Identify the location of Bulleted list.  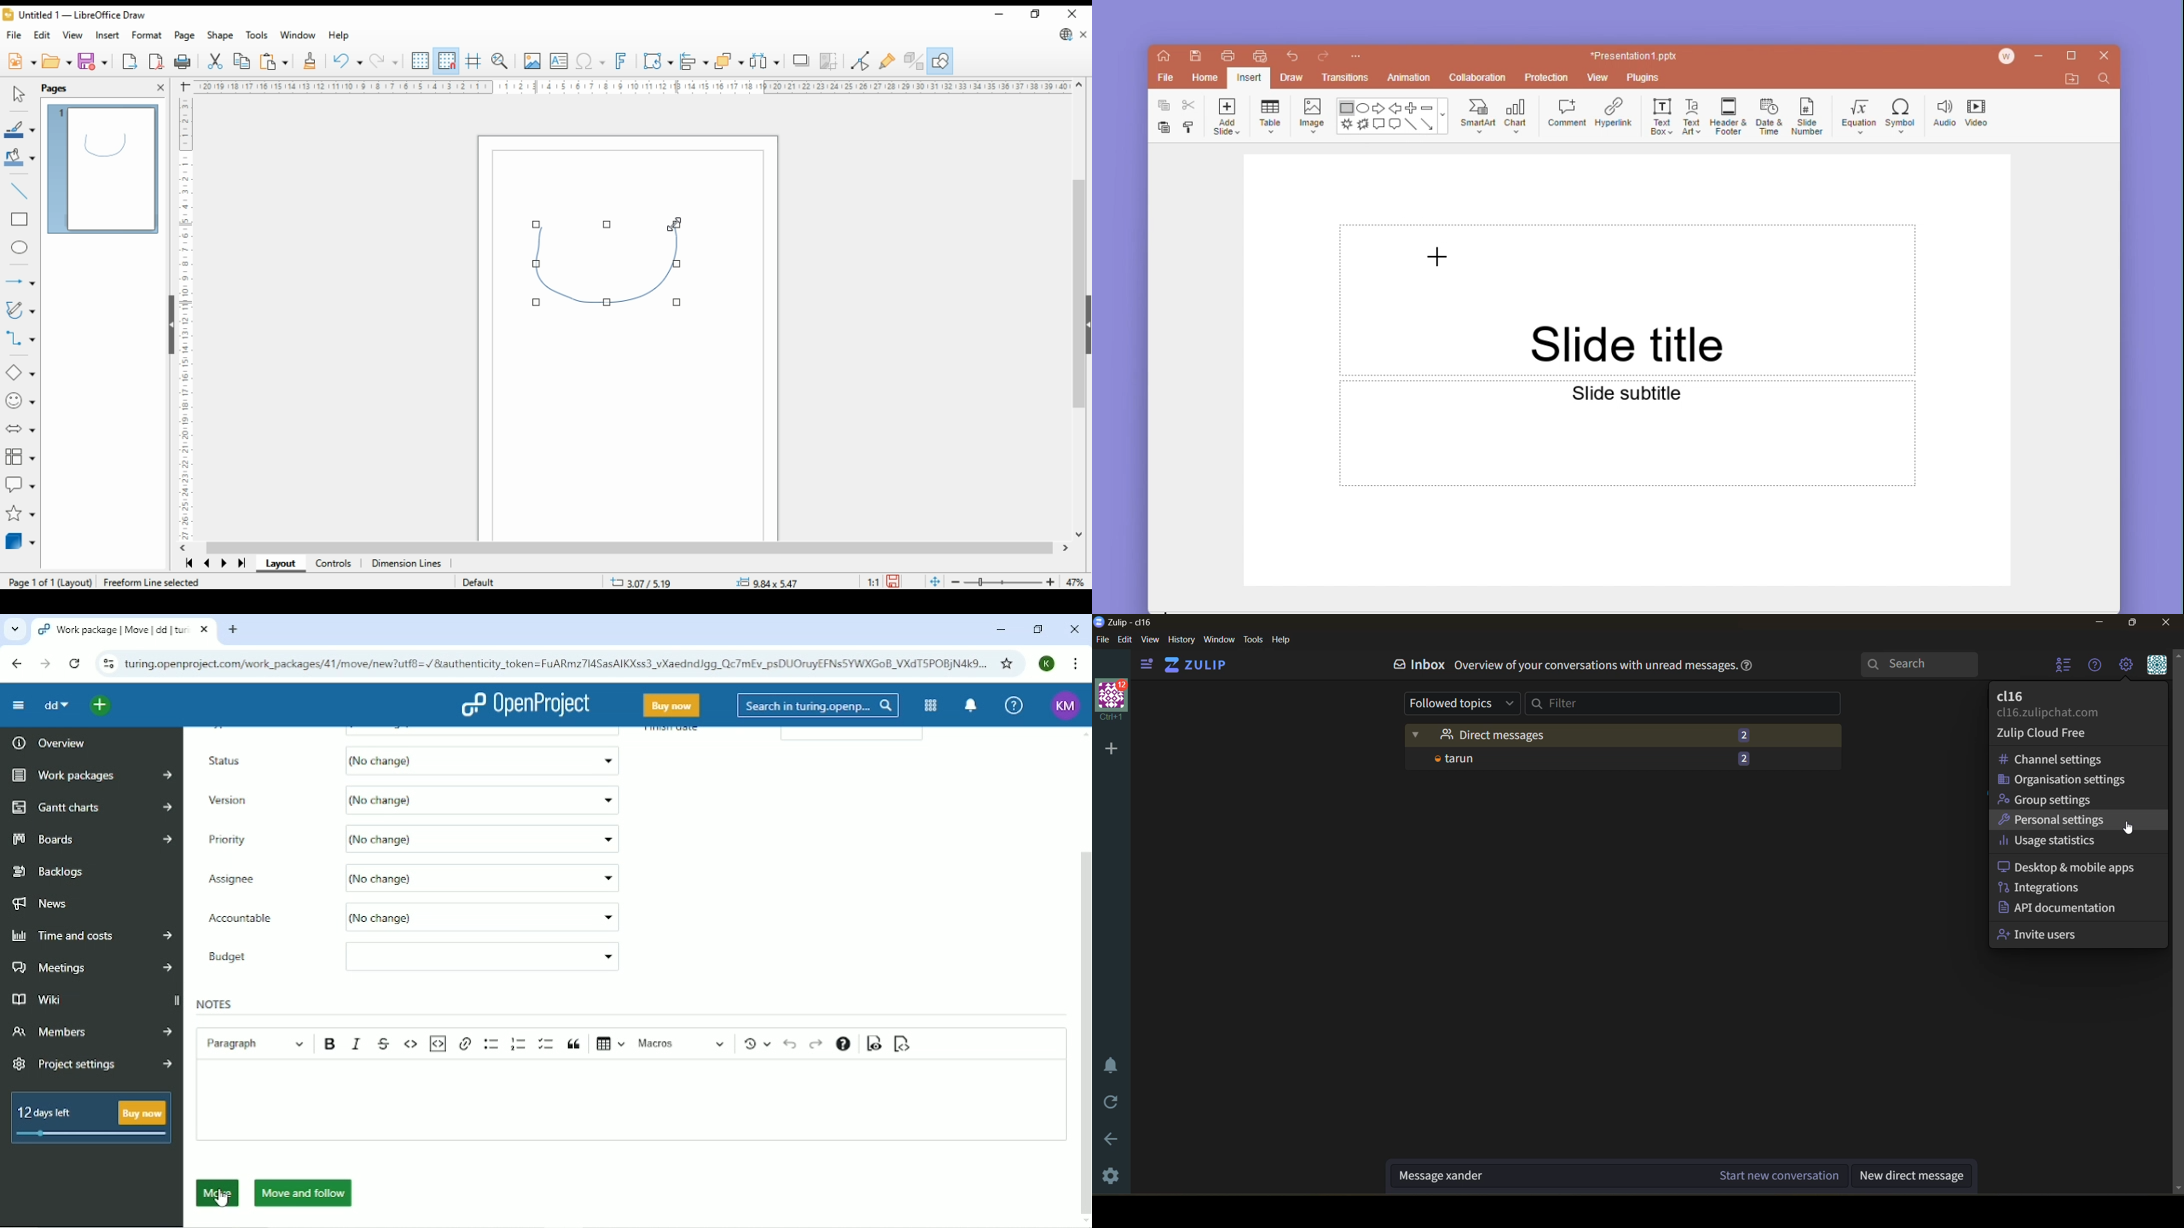
(492, 1042).